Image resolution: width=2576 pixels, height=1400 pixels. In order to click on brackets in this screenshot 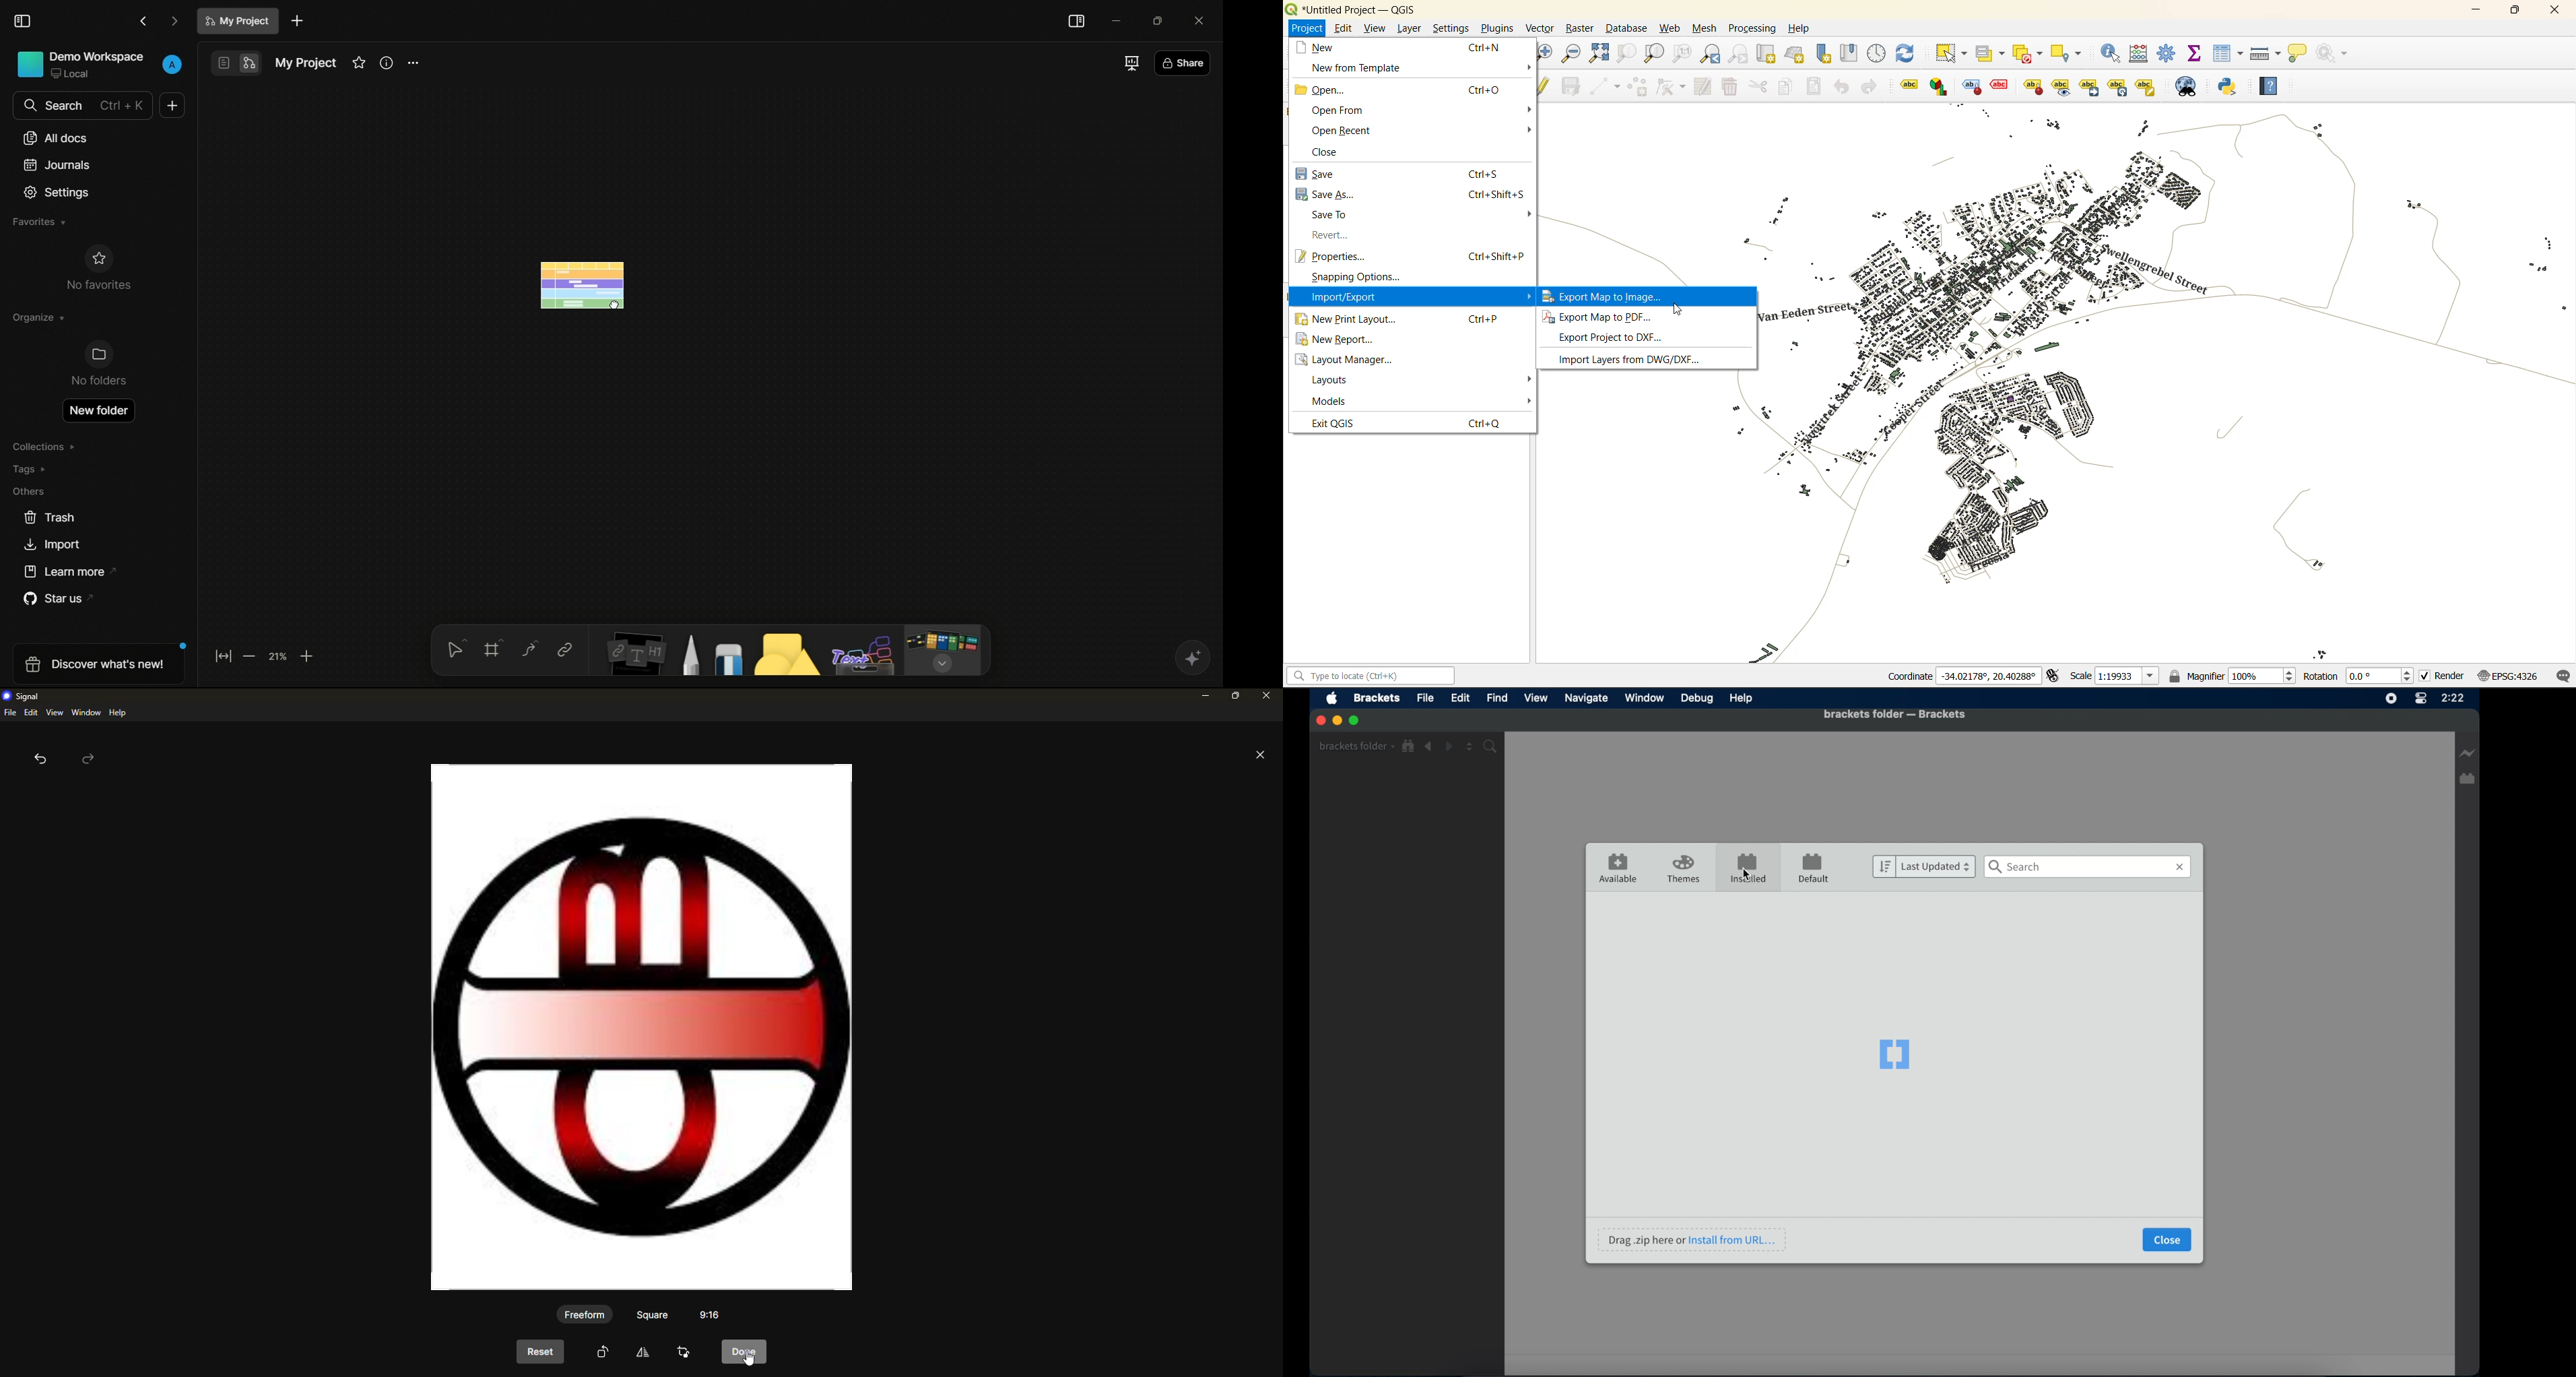, I will do `click(1377, 699)`.